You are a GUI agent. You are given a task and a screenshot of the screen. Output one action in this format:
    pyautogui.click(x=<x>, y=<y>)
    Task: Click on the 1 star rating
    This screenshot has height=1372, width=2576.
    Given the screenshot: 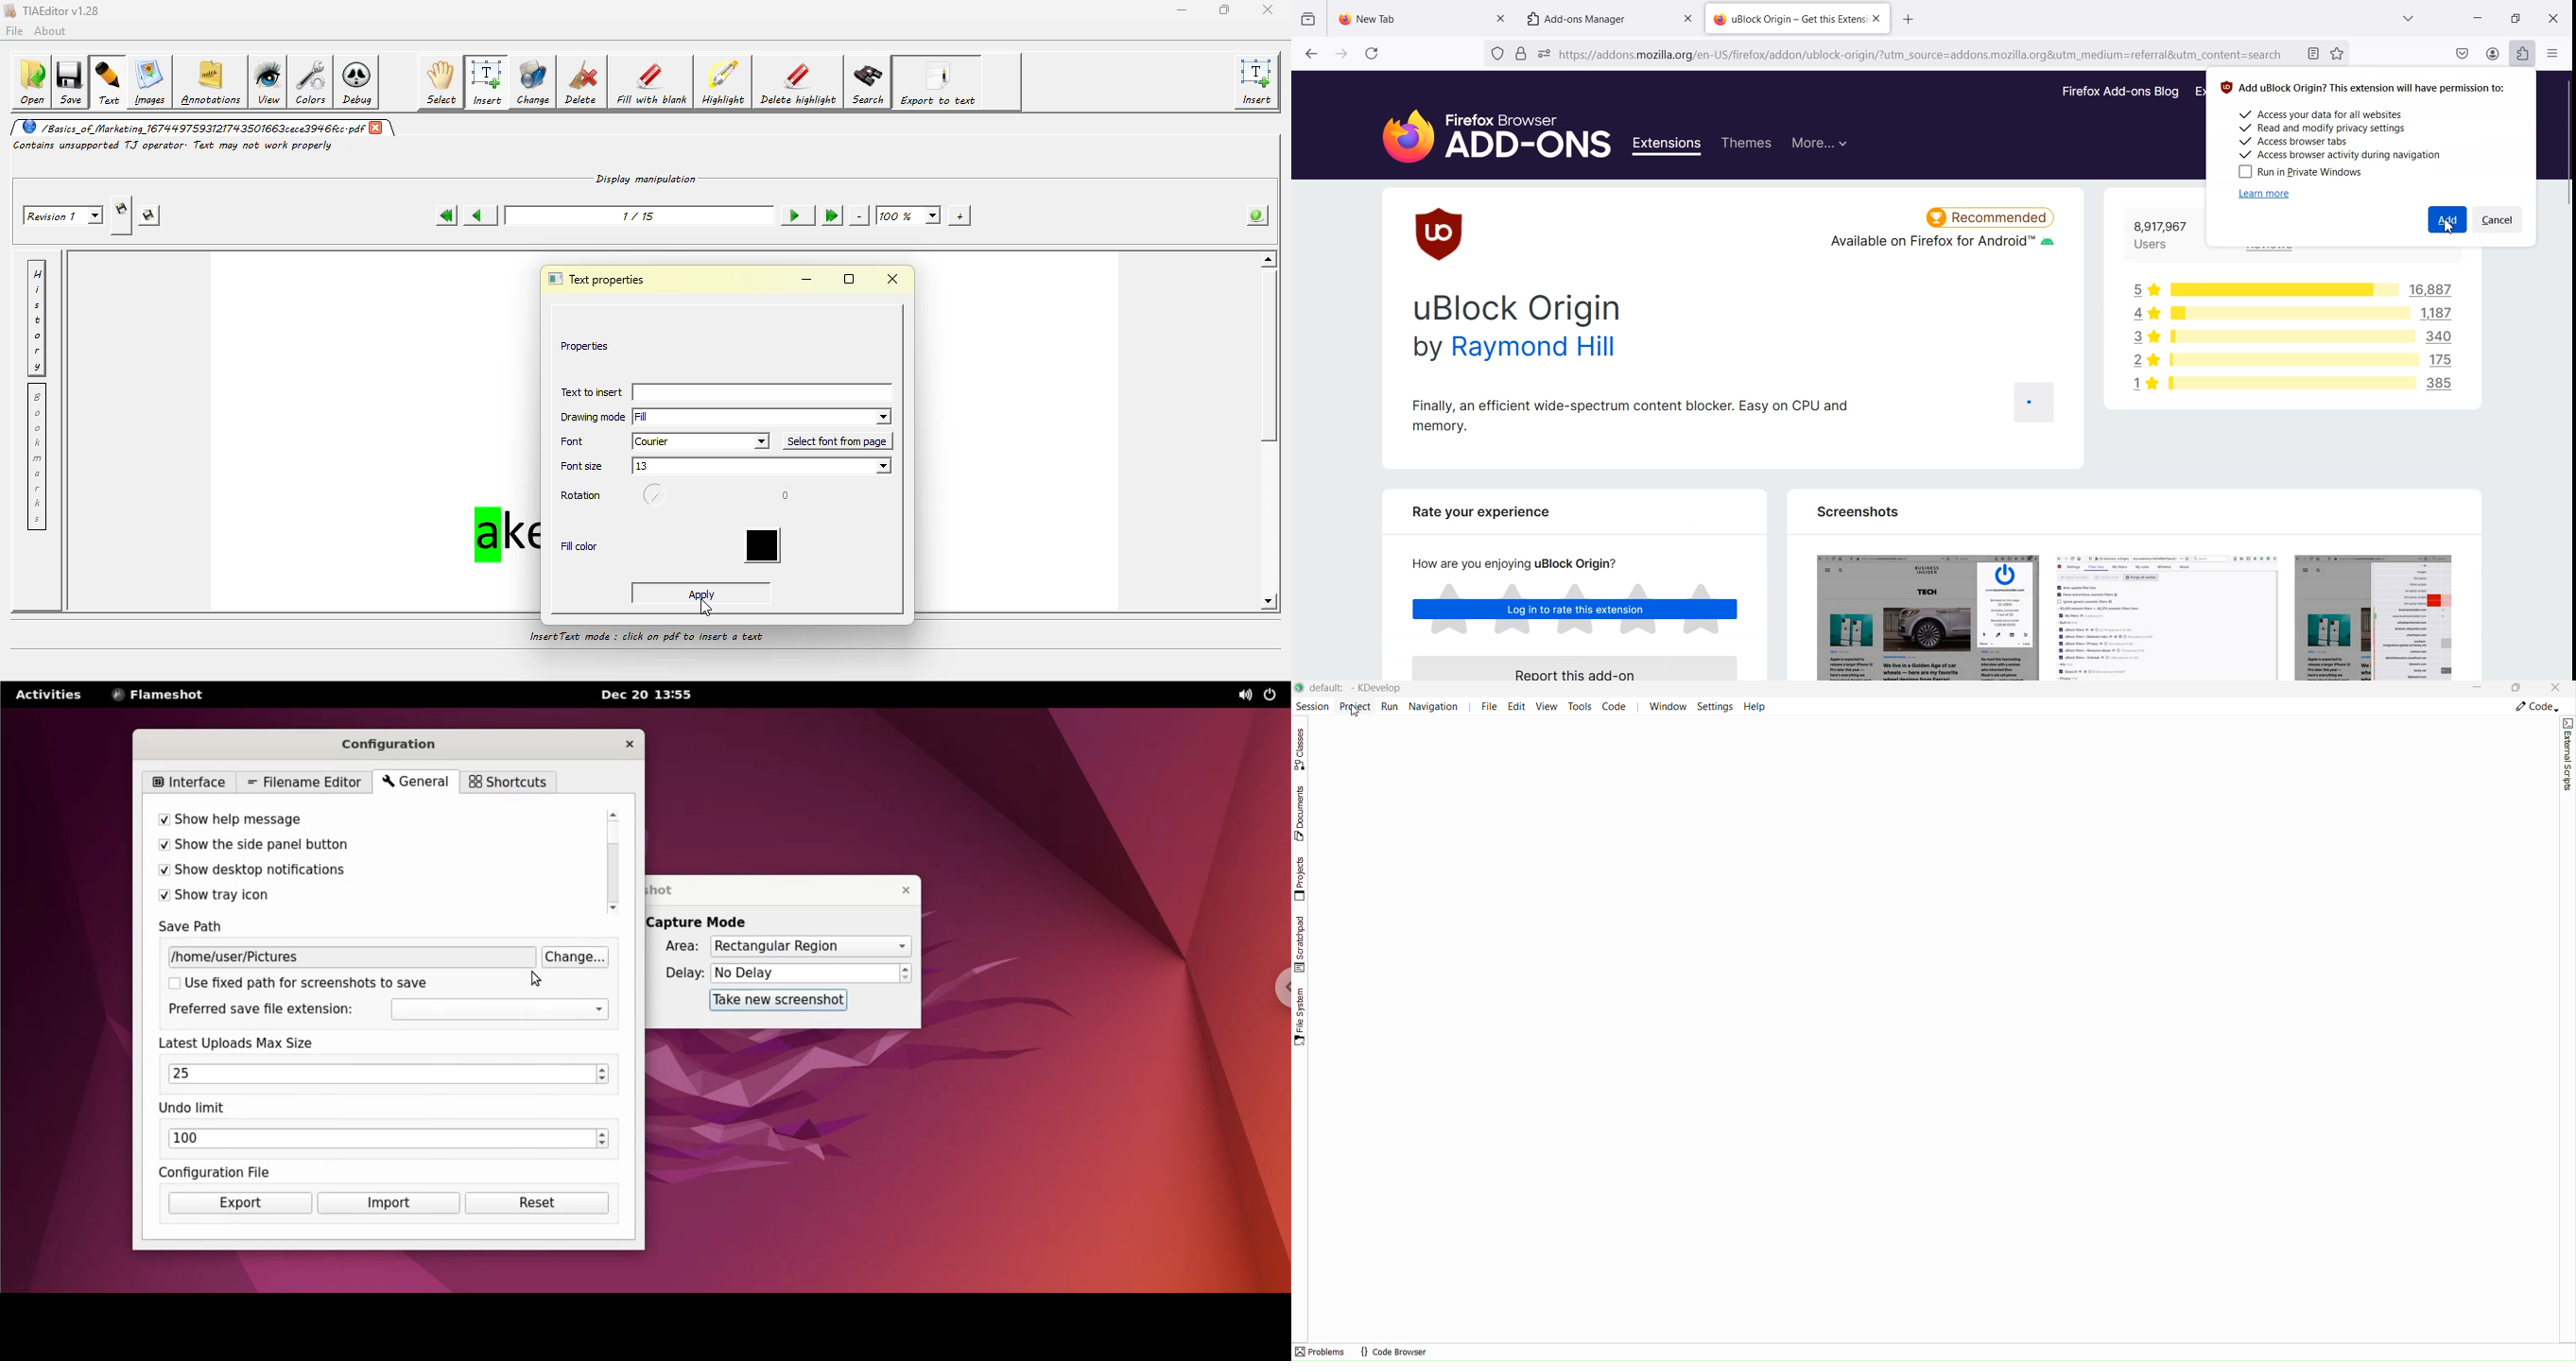 What is the action you would take?
    pyautogui.click(x=2141, y=386)
    